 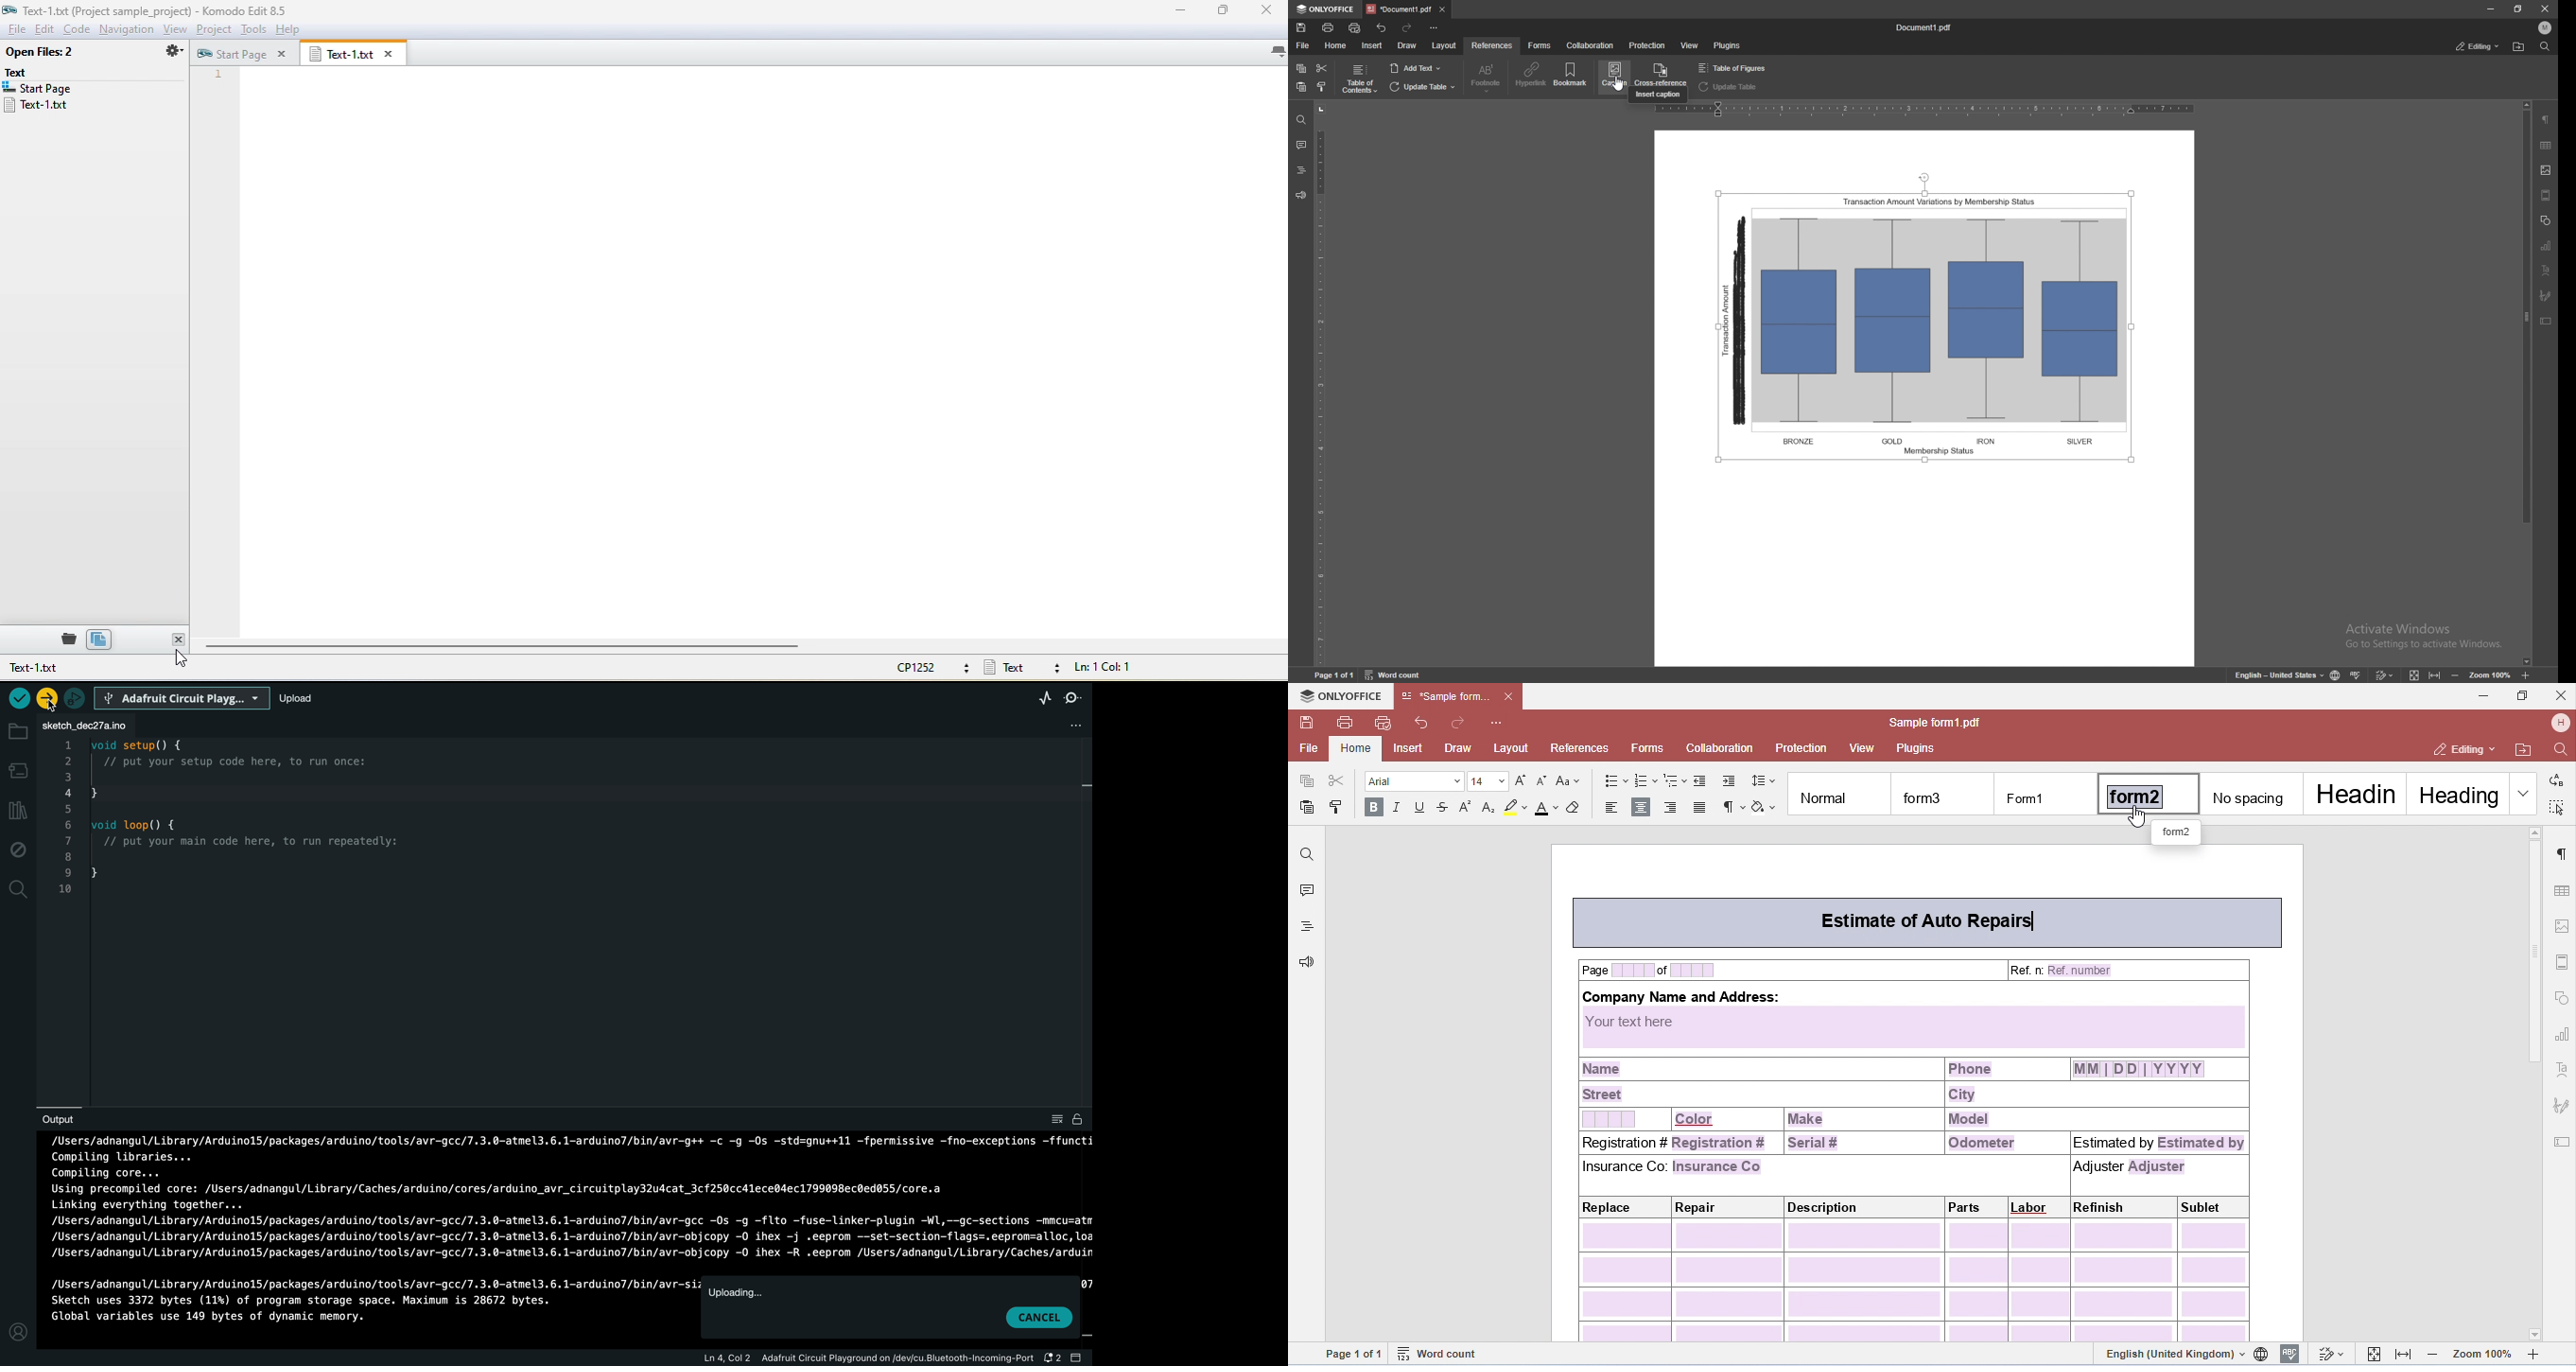 I want to click on forms, so click(x=1541, y=46).